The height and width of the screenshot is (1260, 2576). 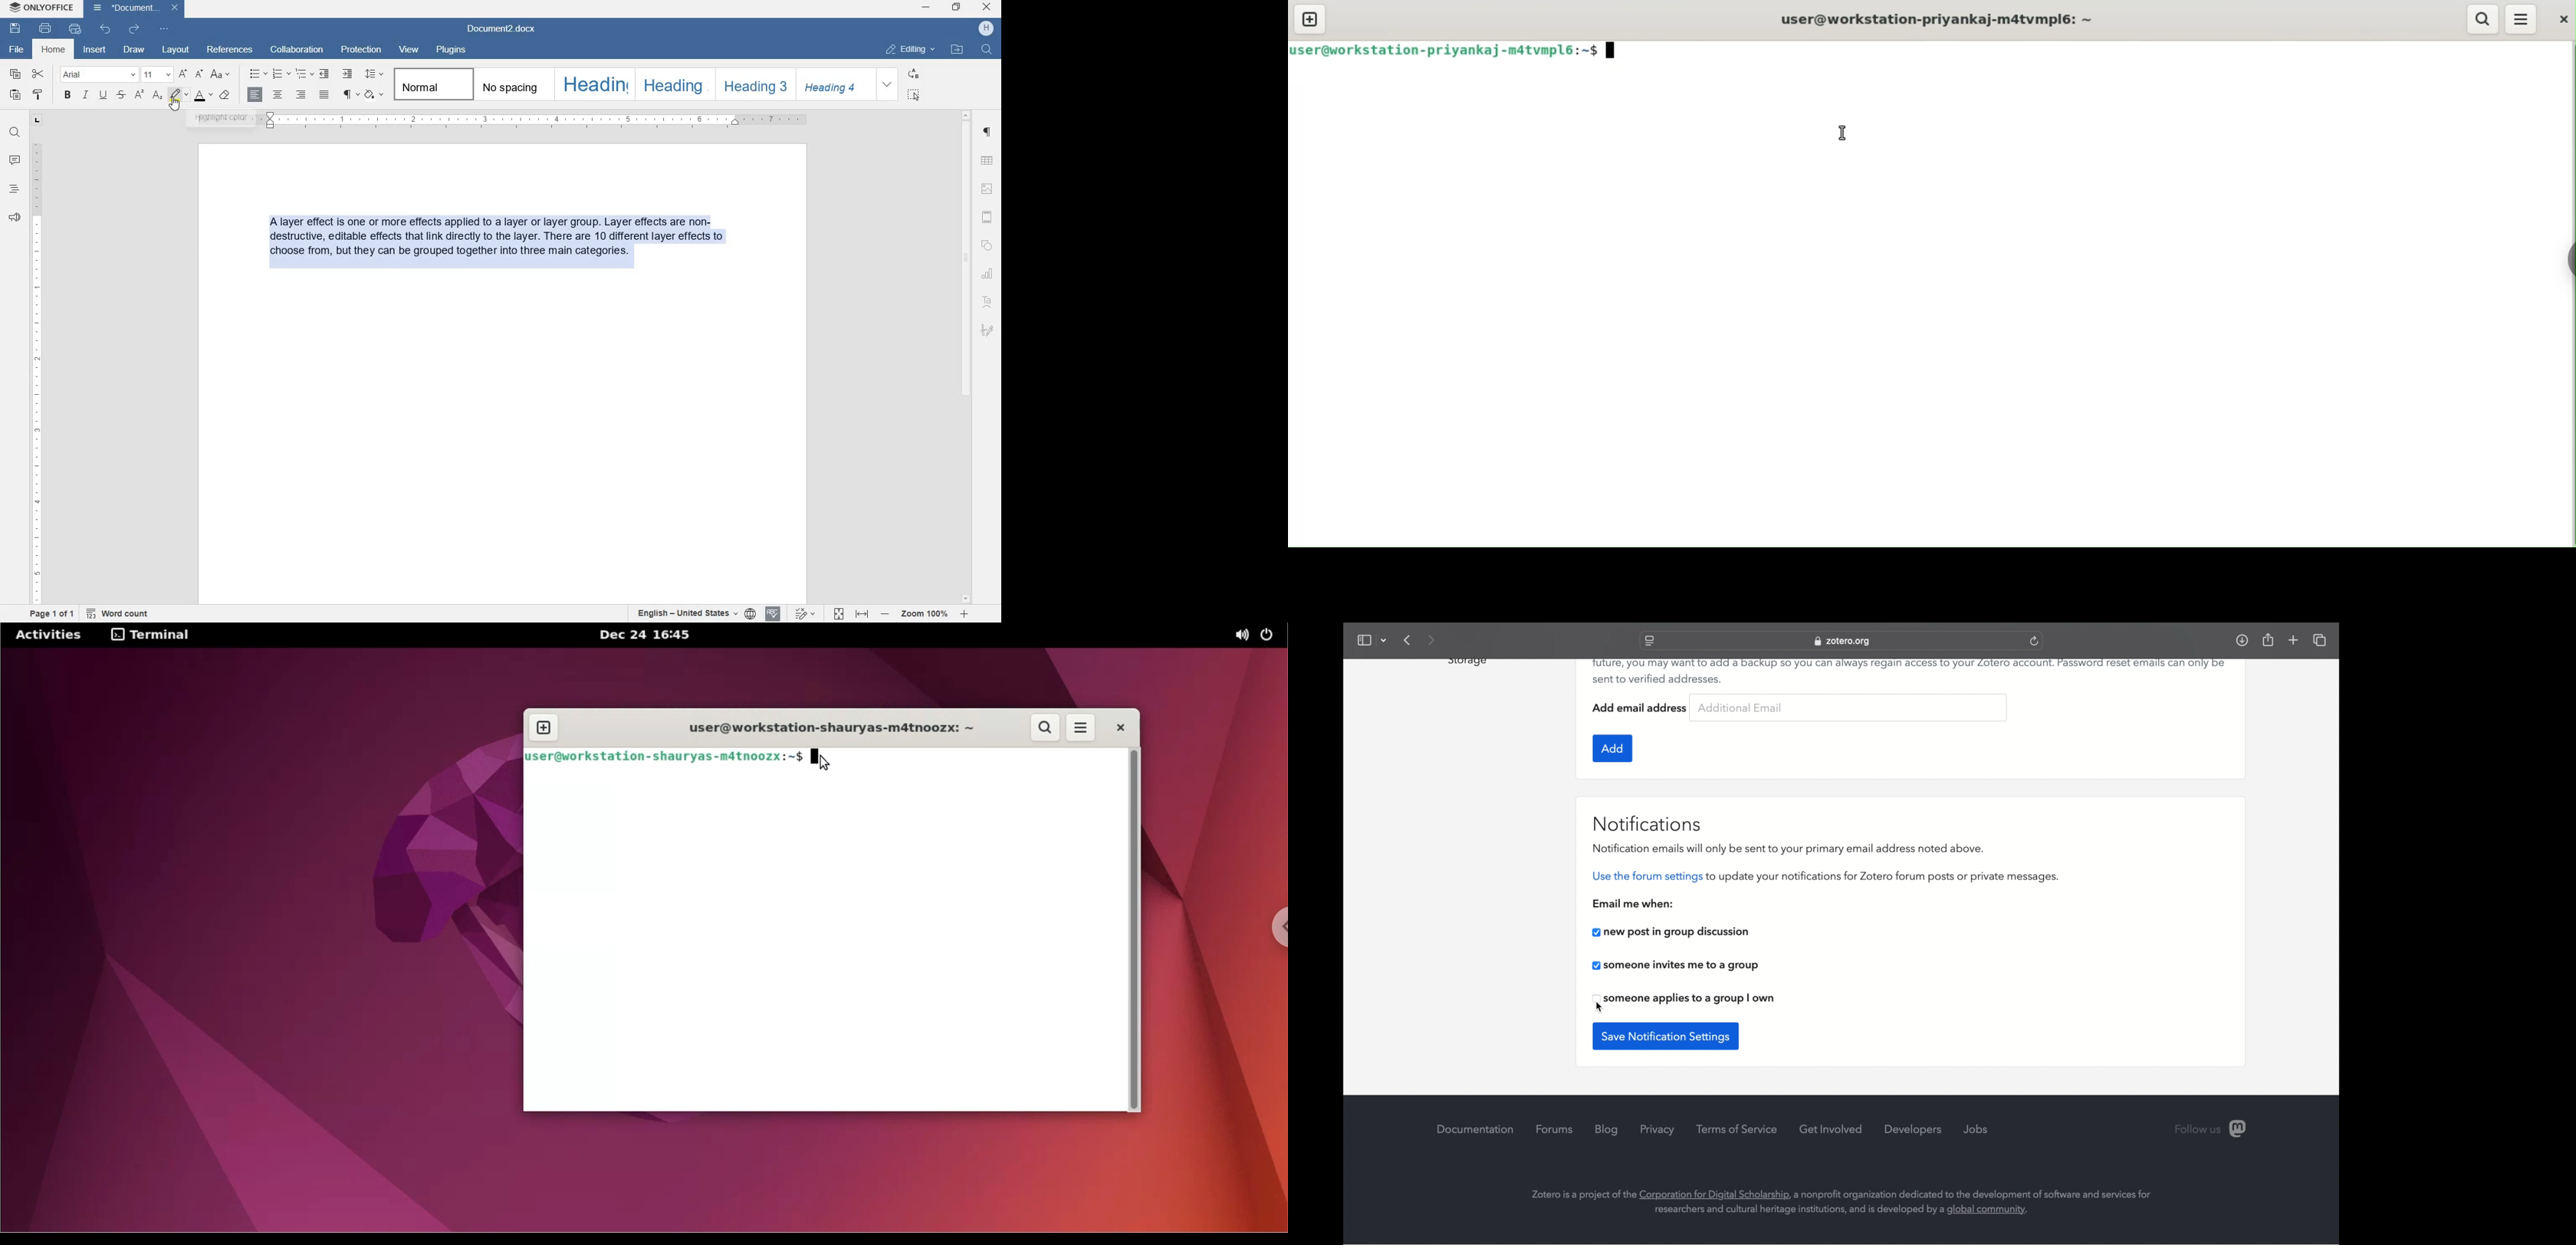 I want to click on EXPAND FORMATTING STYLES, so click(x=887, y=83).